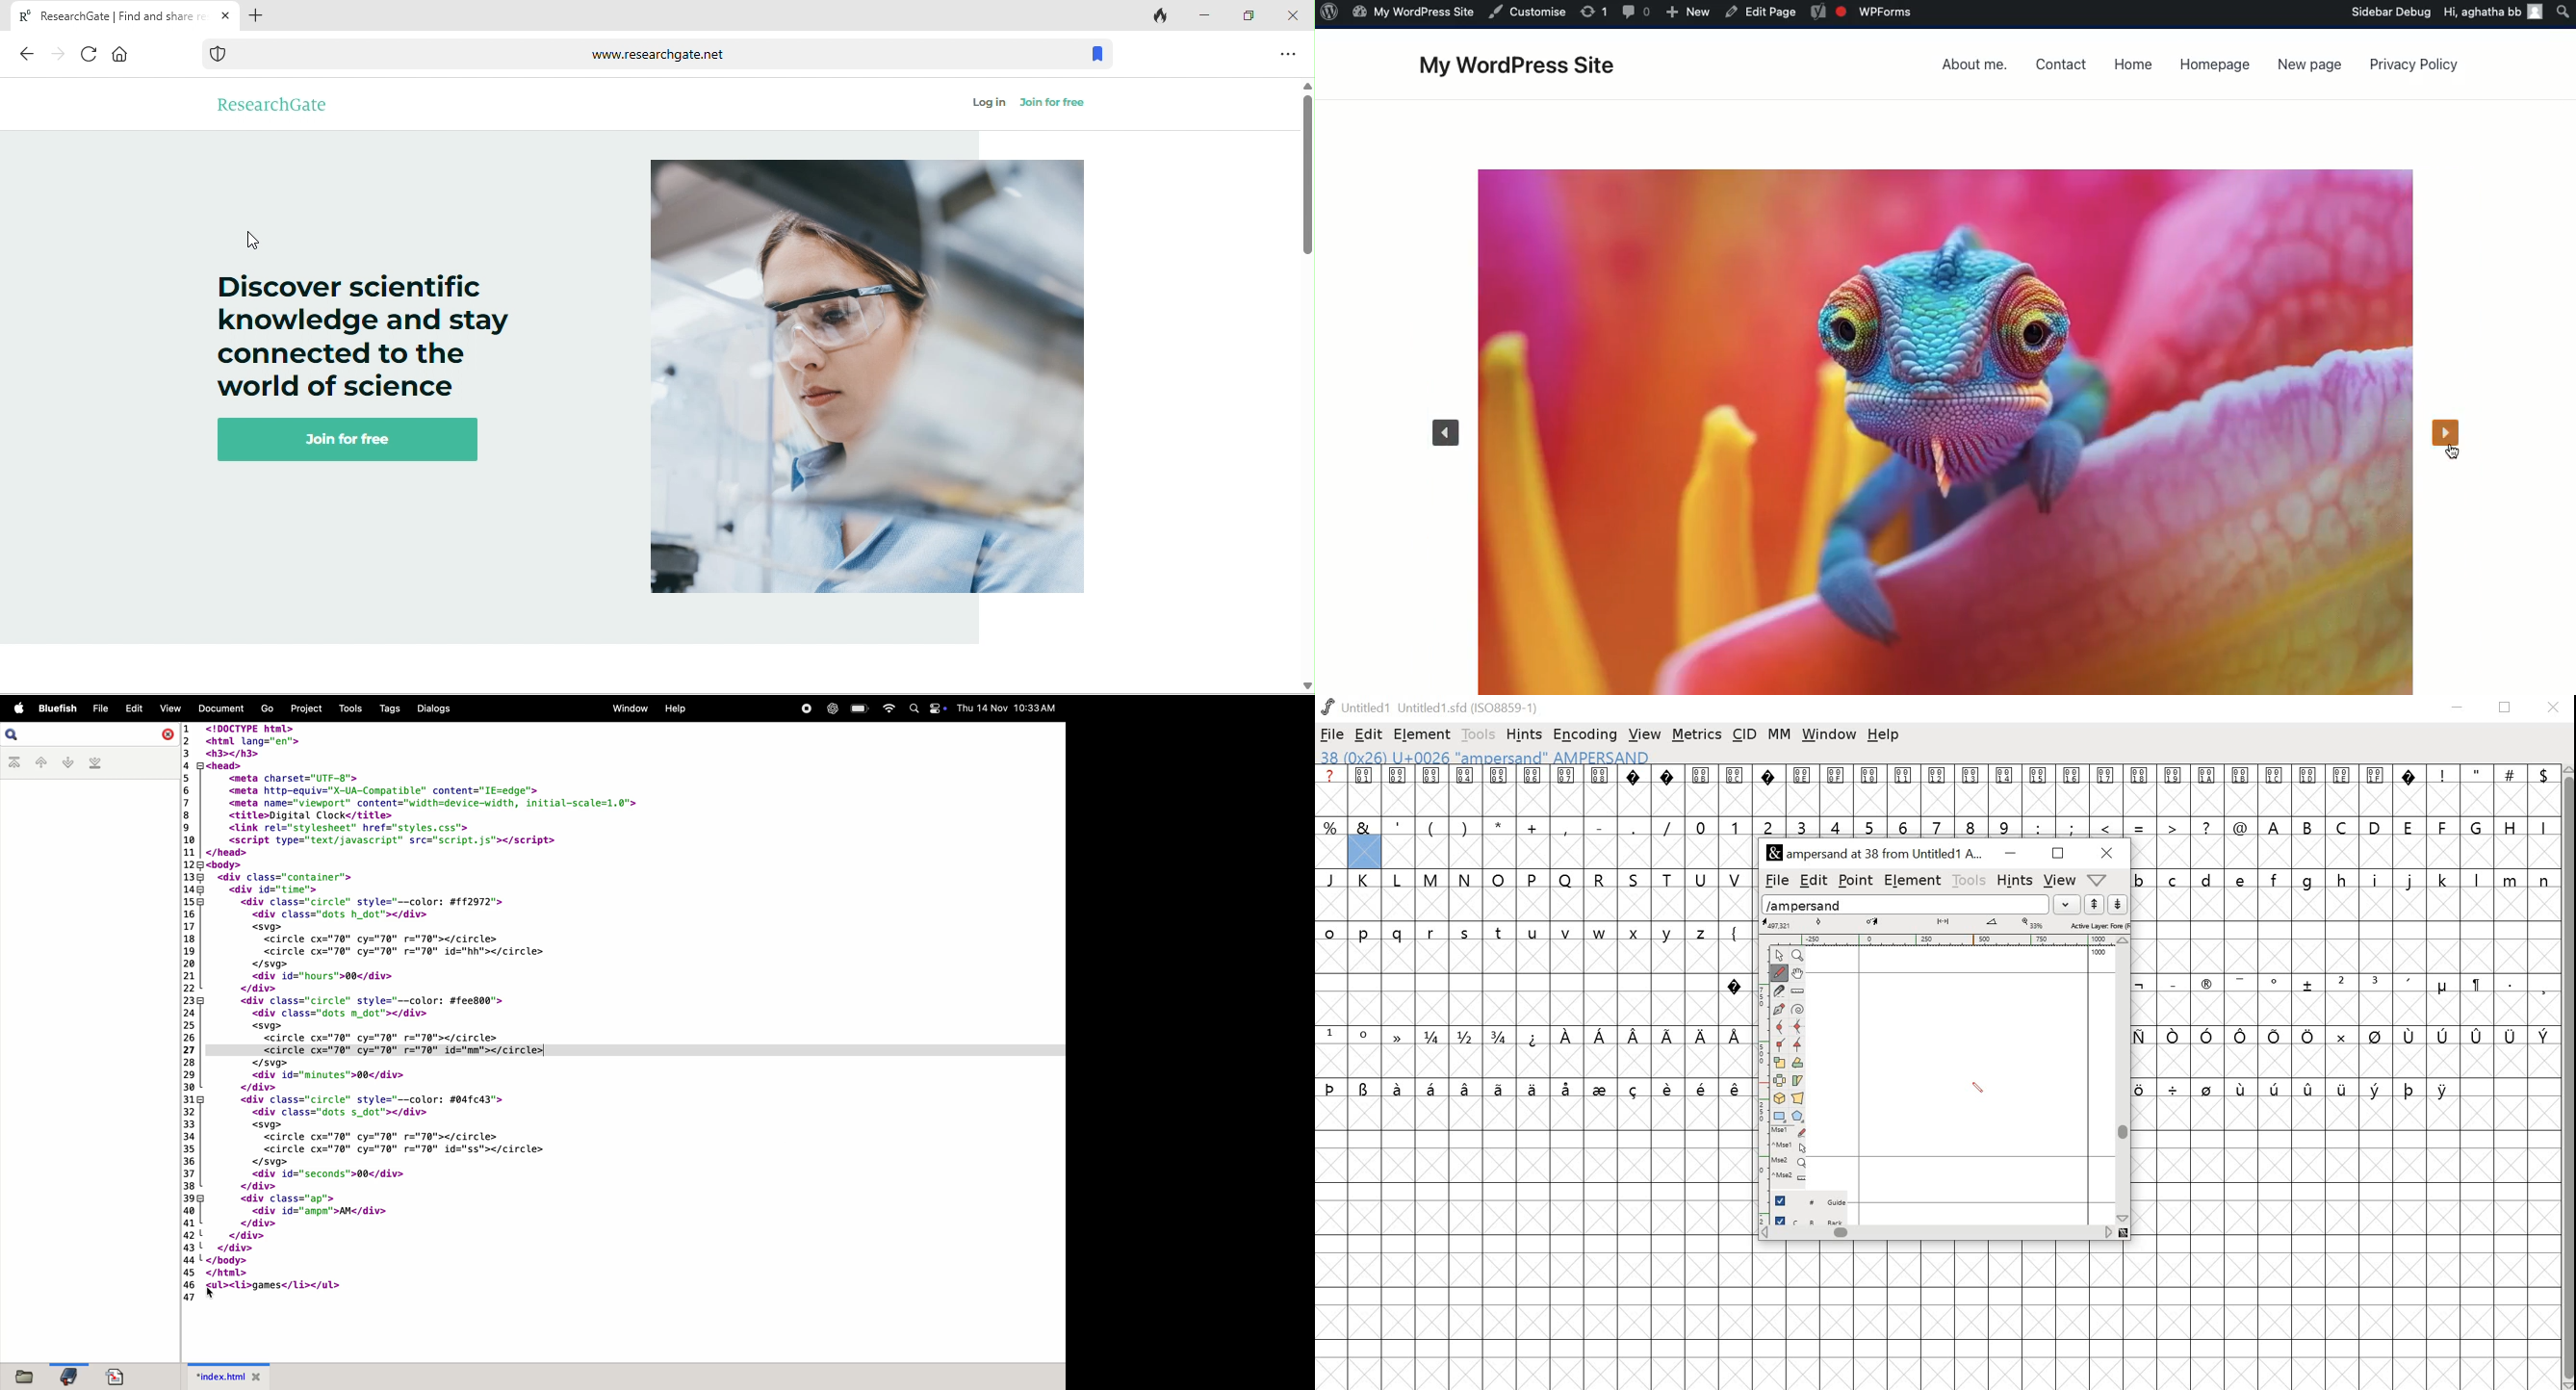  I want to click on project, so click(305, 710).